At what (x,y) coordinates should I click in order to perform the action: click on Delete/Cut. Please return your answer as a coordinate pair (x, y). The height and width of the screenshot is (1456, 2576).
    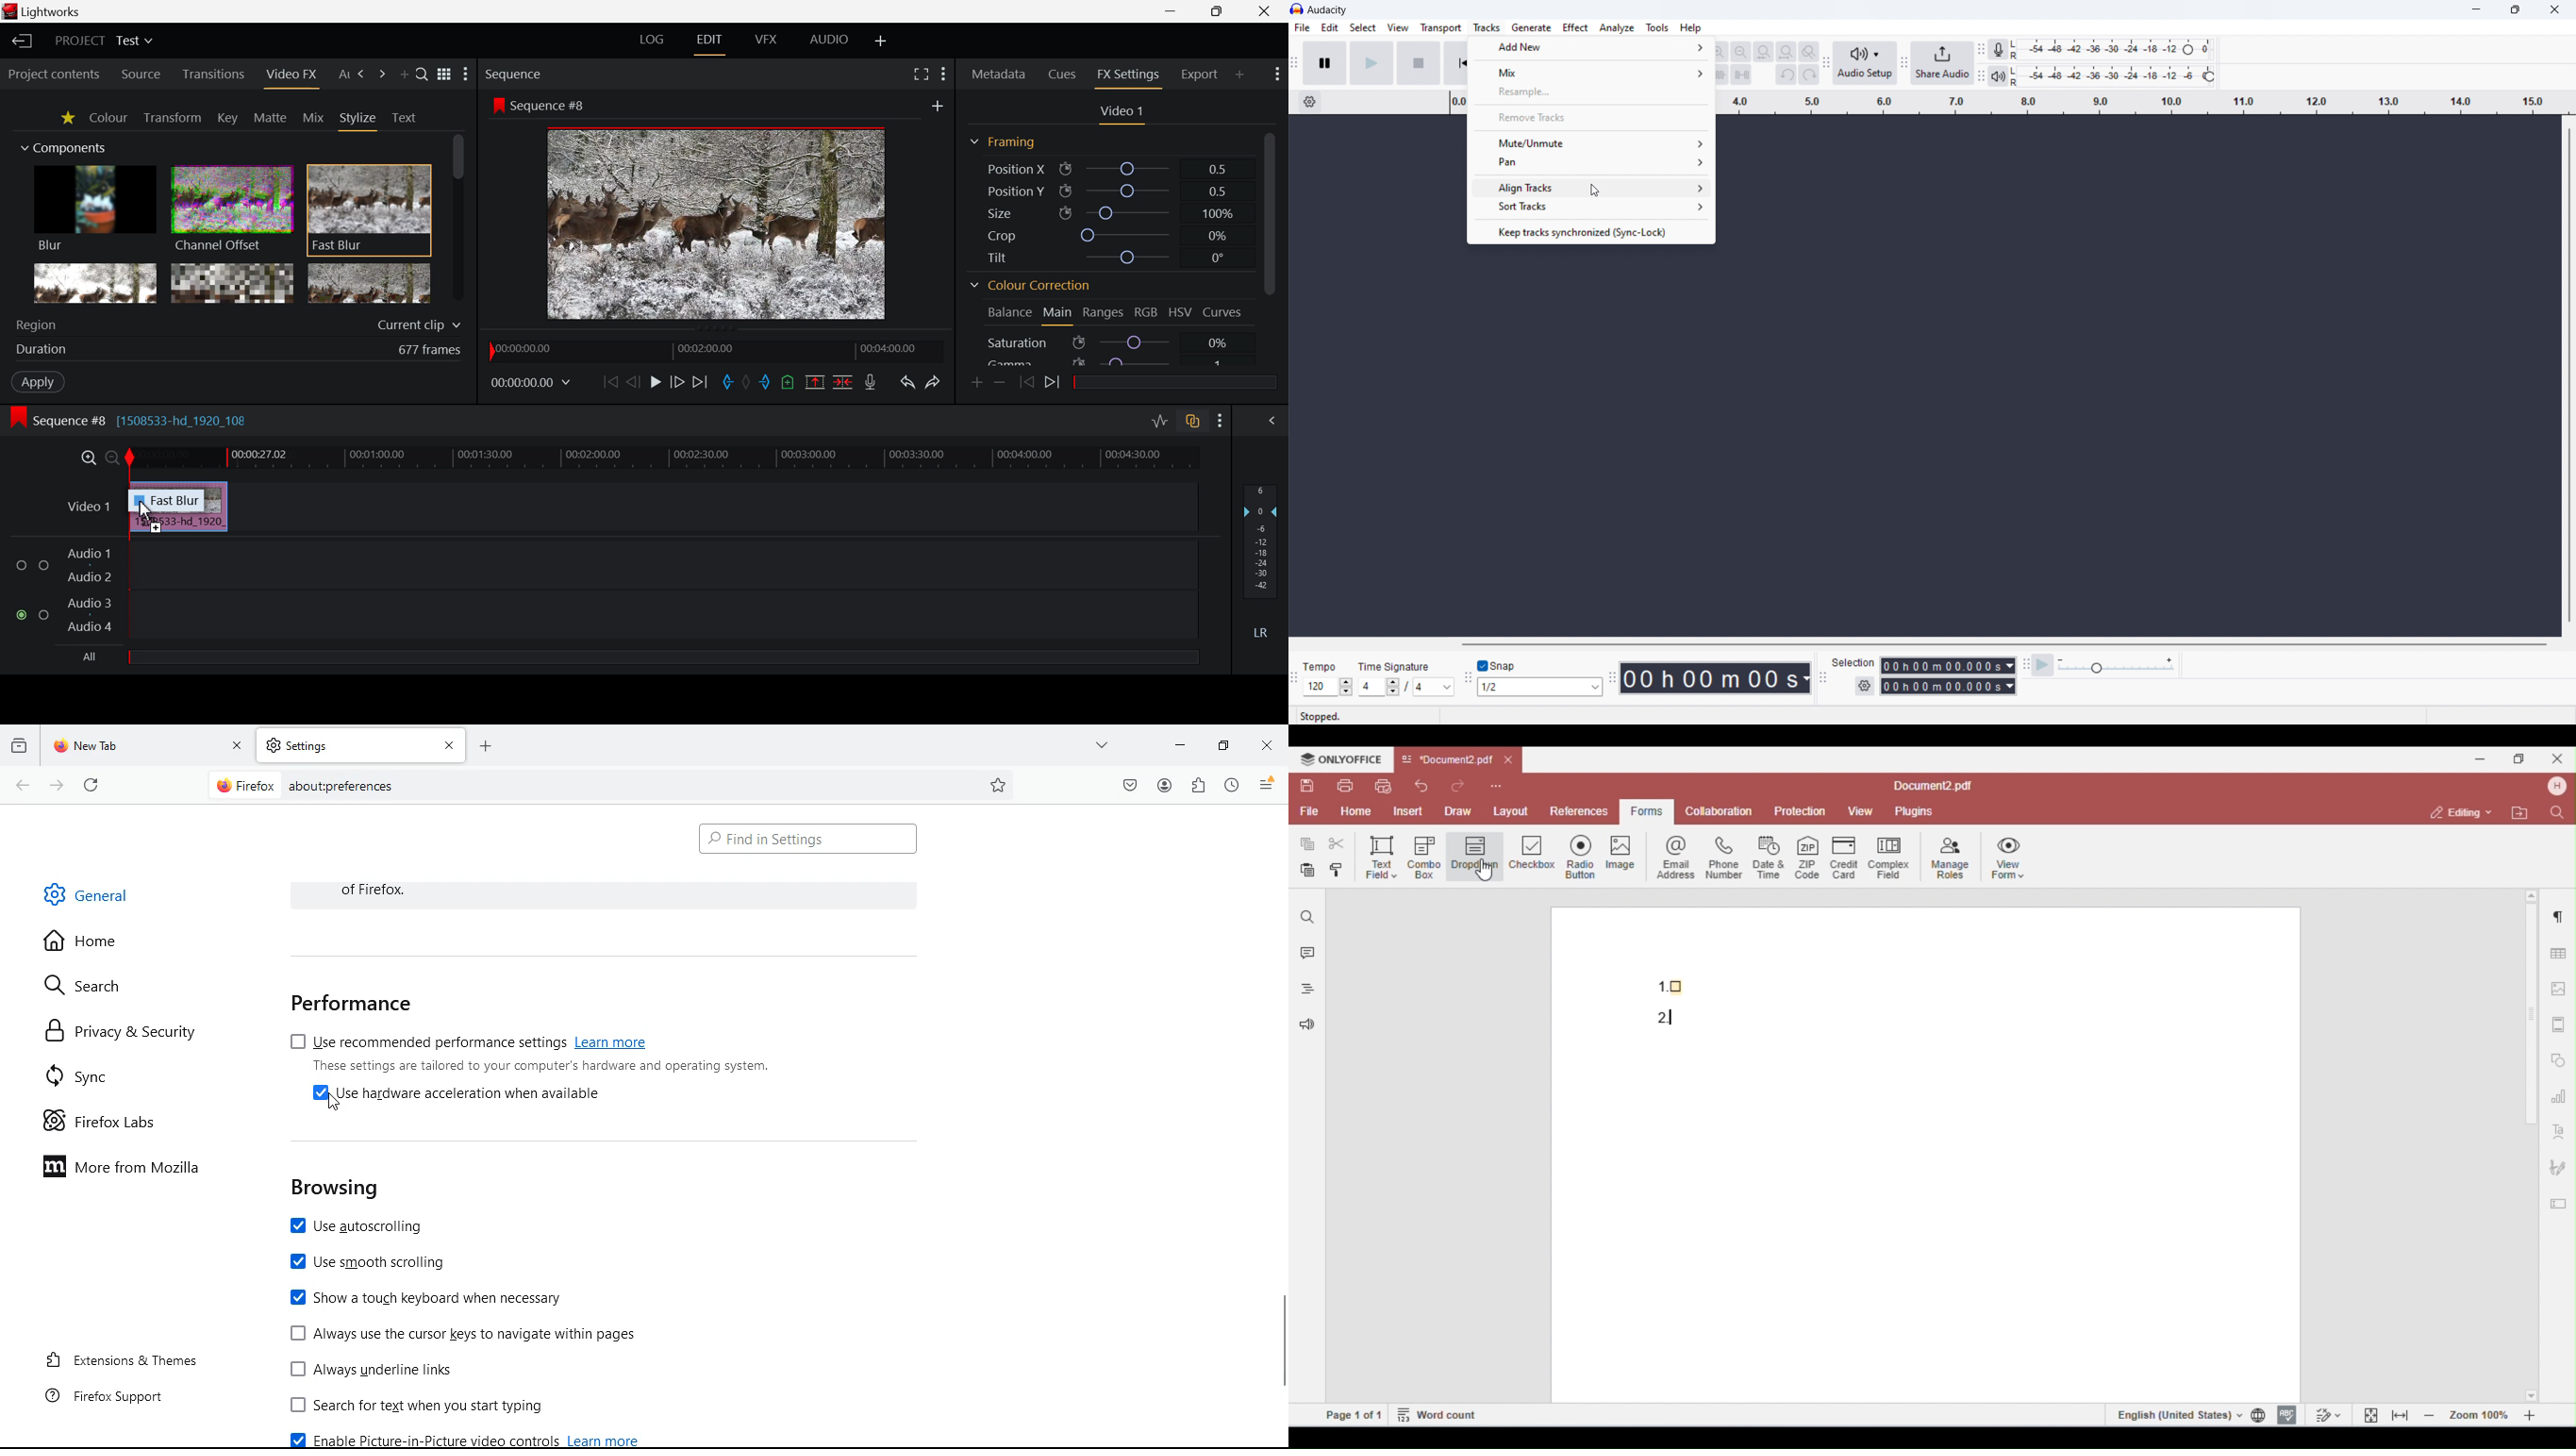
    Looking at the image, I should click on (844, 383).